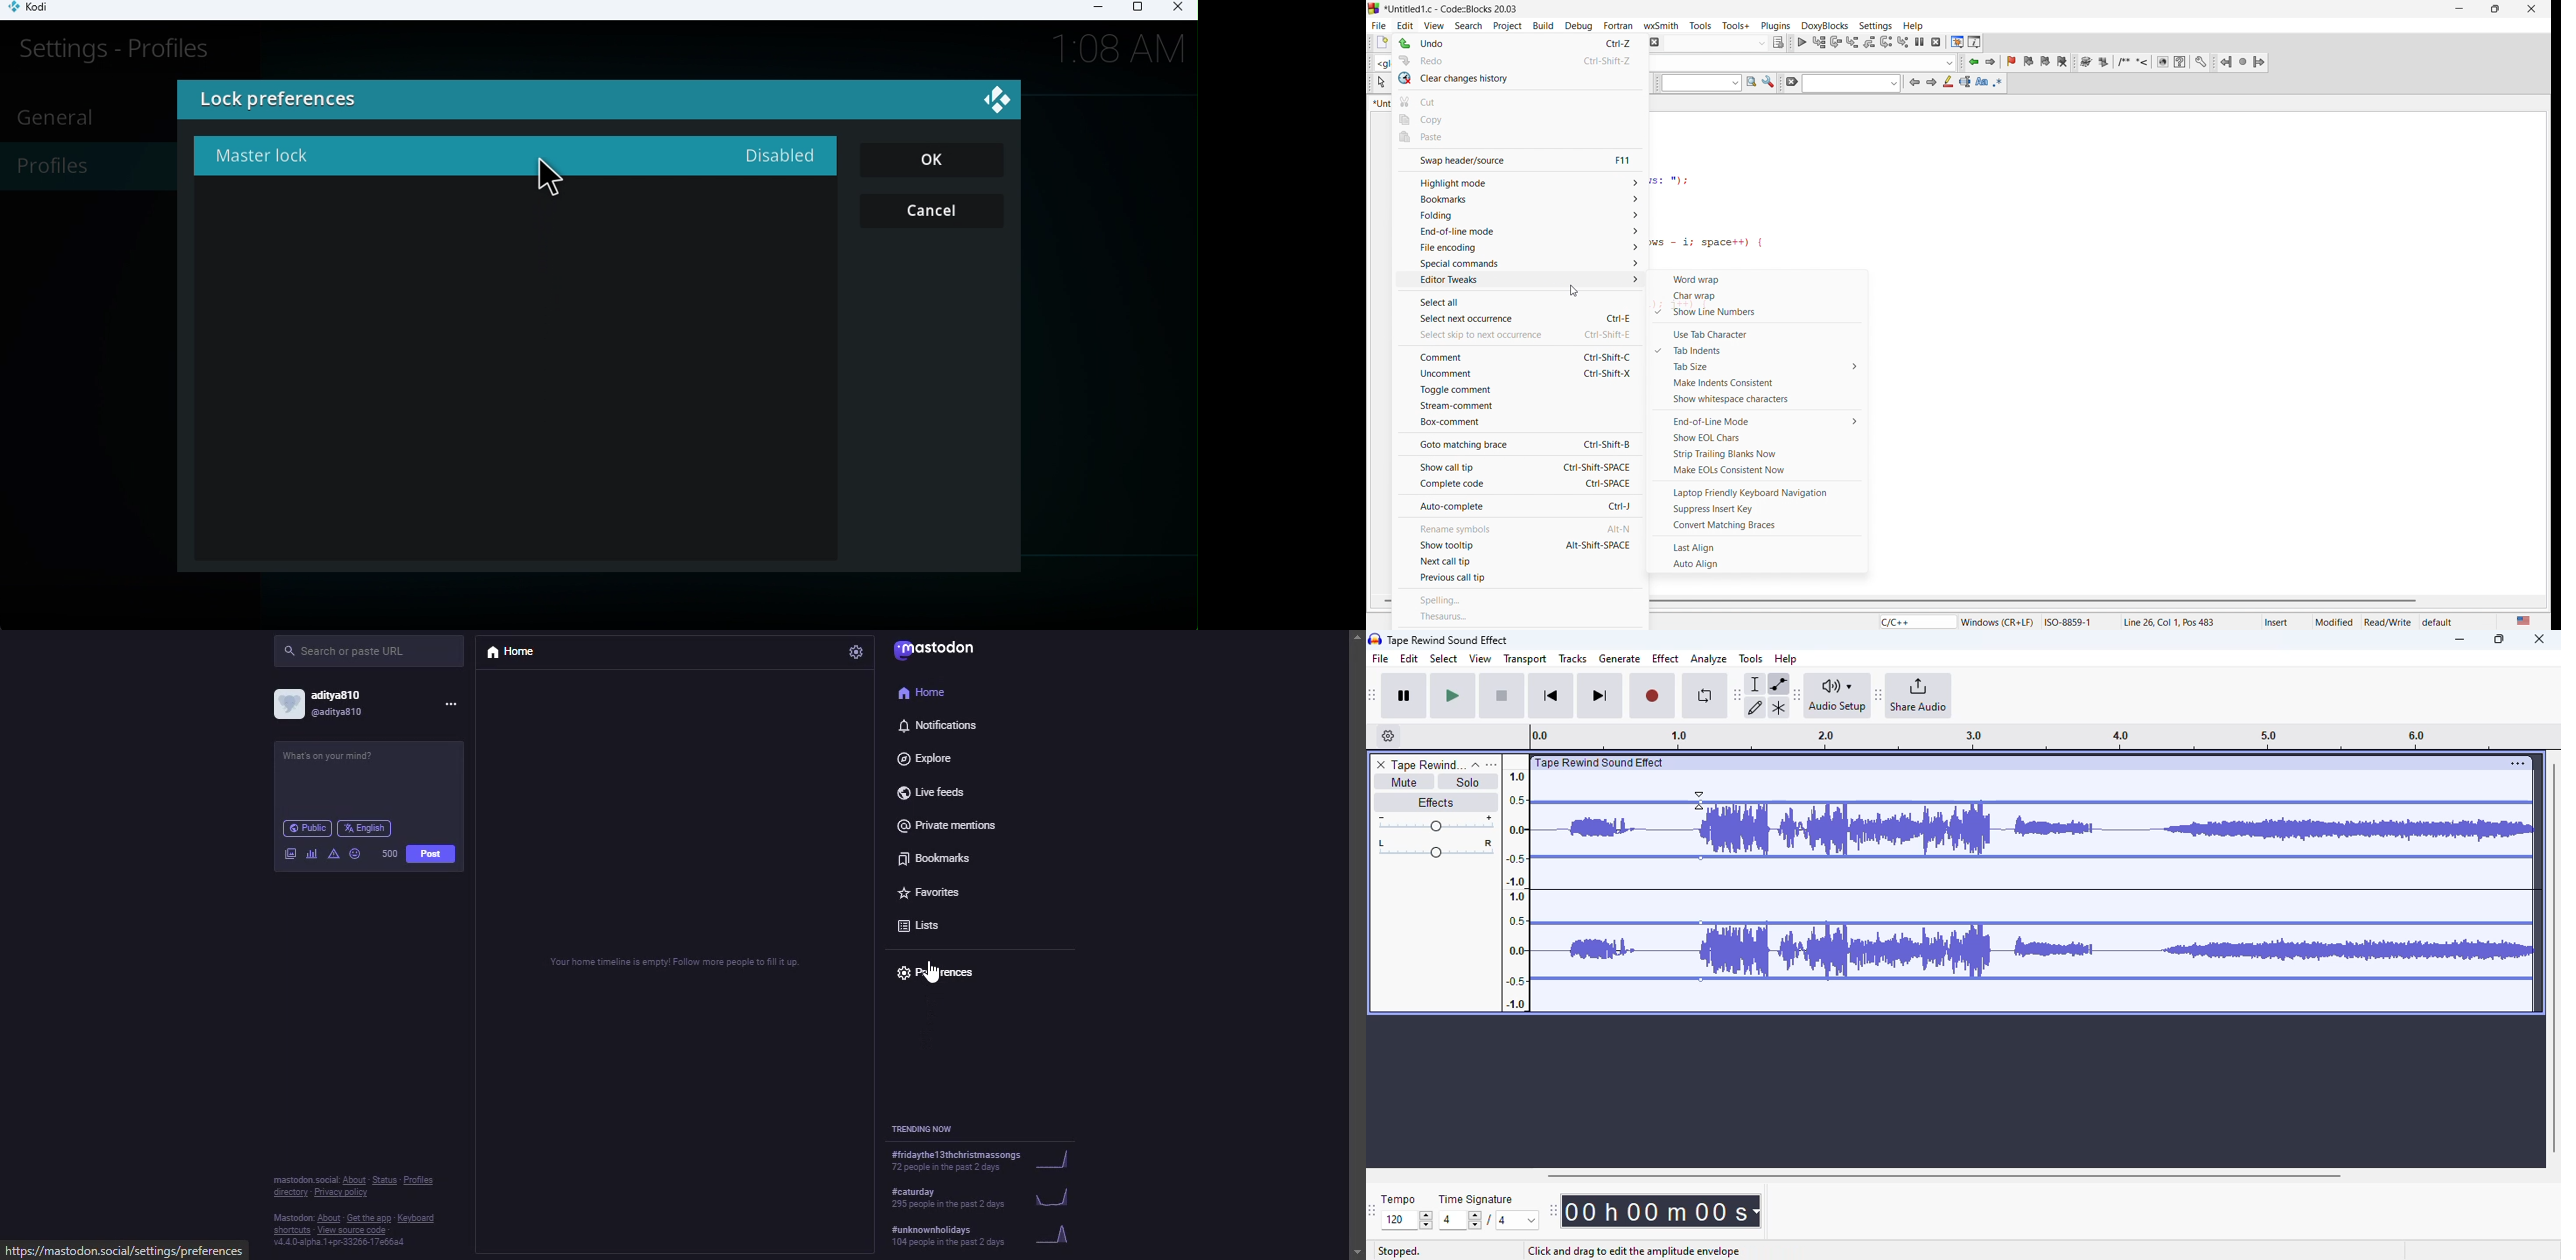 Image resolution: width=2576 pixels, height=1260 pixels. I want to click on advanced, so click(334, 855).